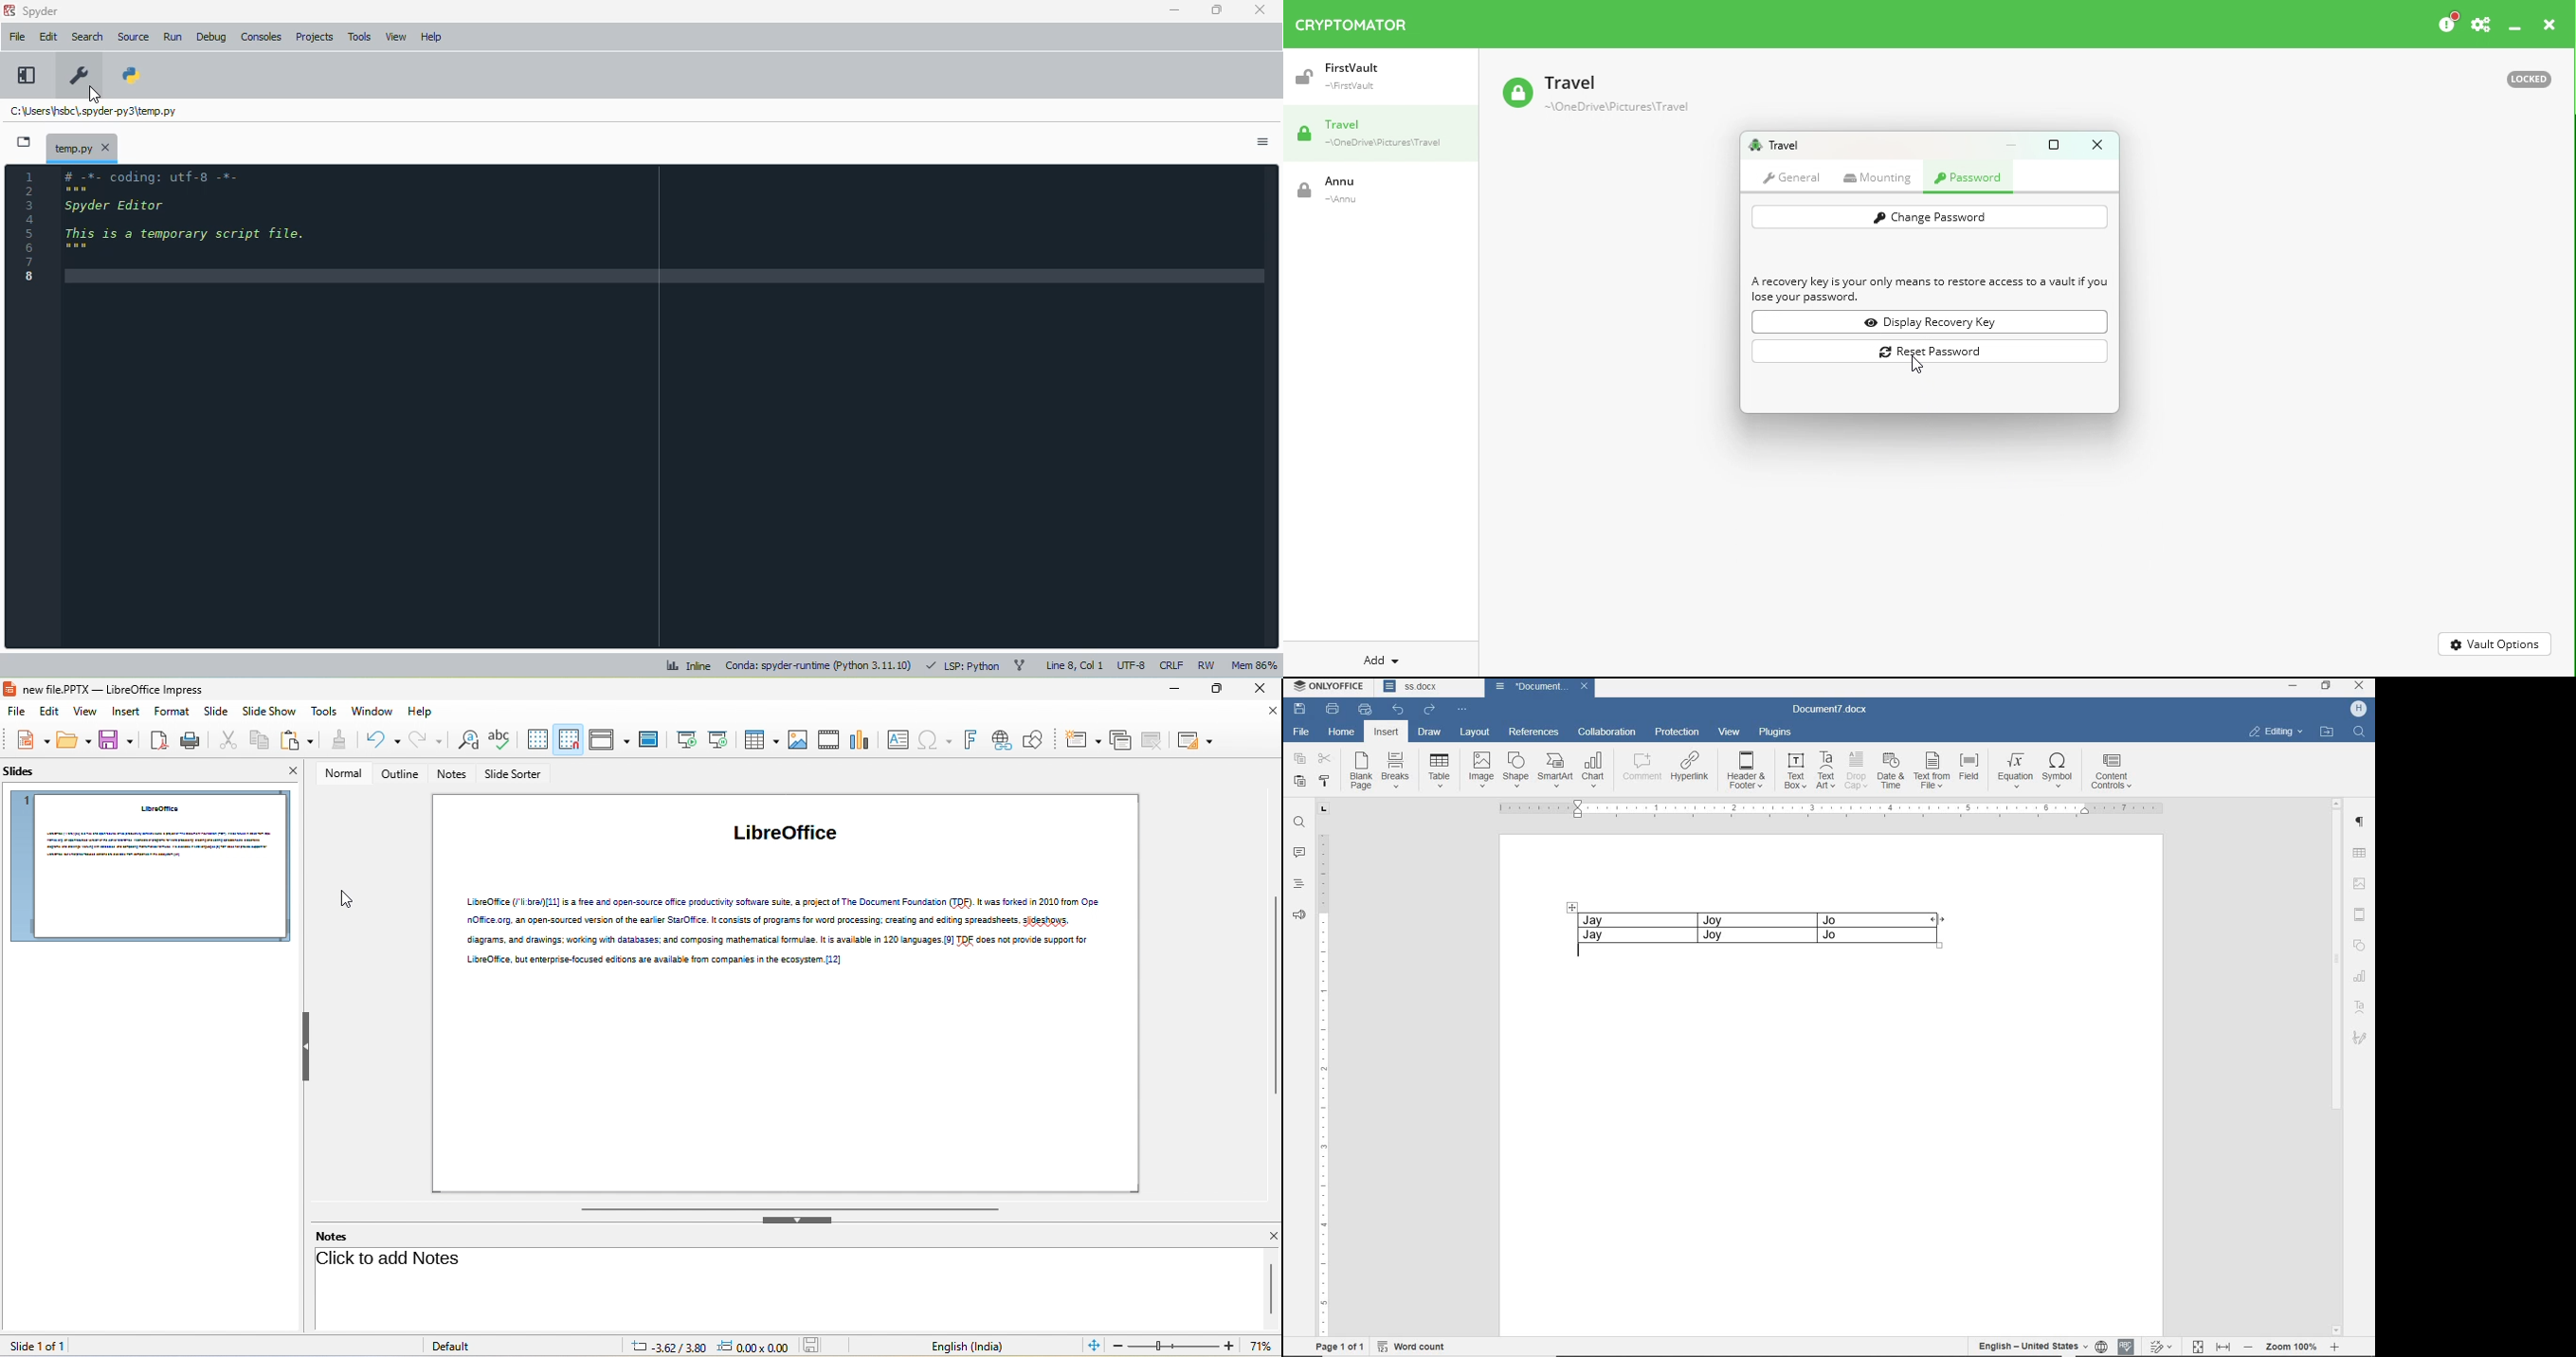 The width and height of the screenshot is (2576, 1372). I want to click on CONTENT CONTROLS, so click(2113, 772).